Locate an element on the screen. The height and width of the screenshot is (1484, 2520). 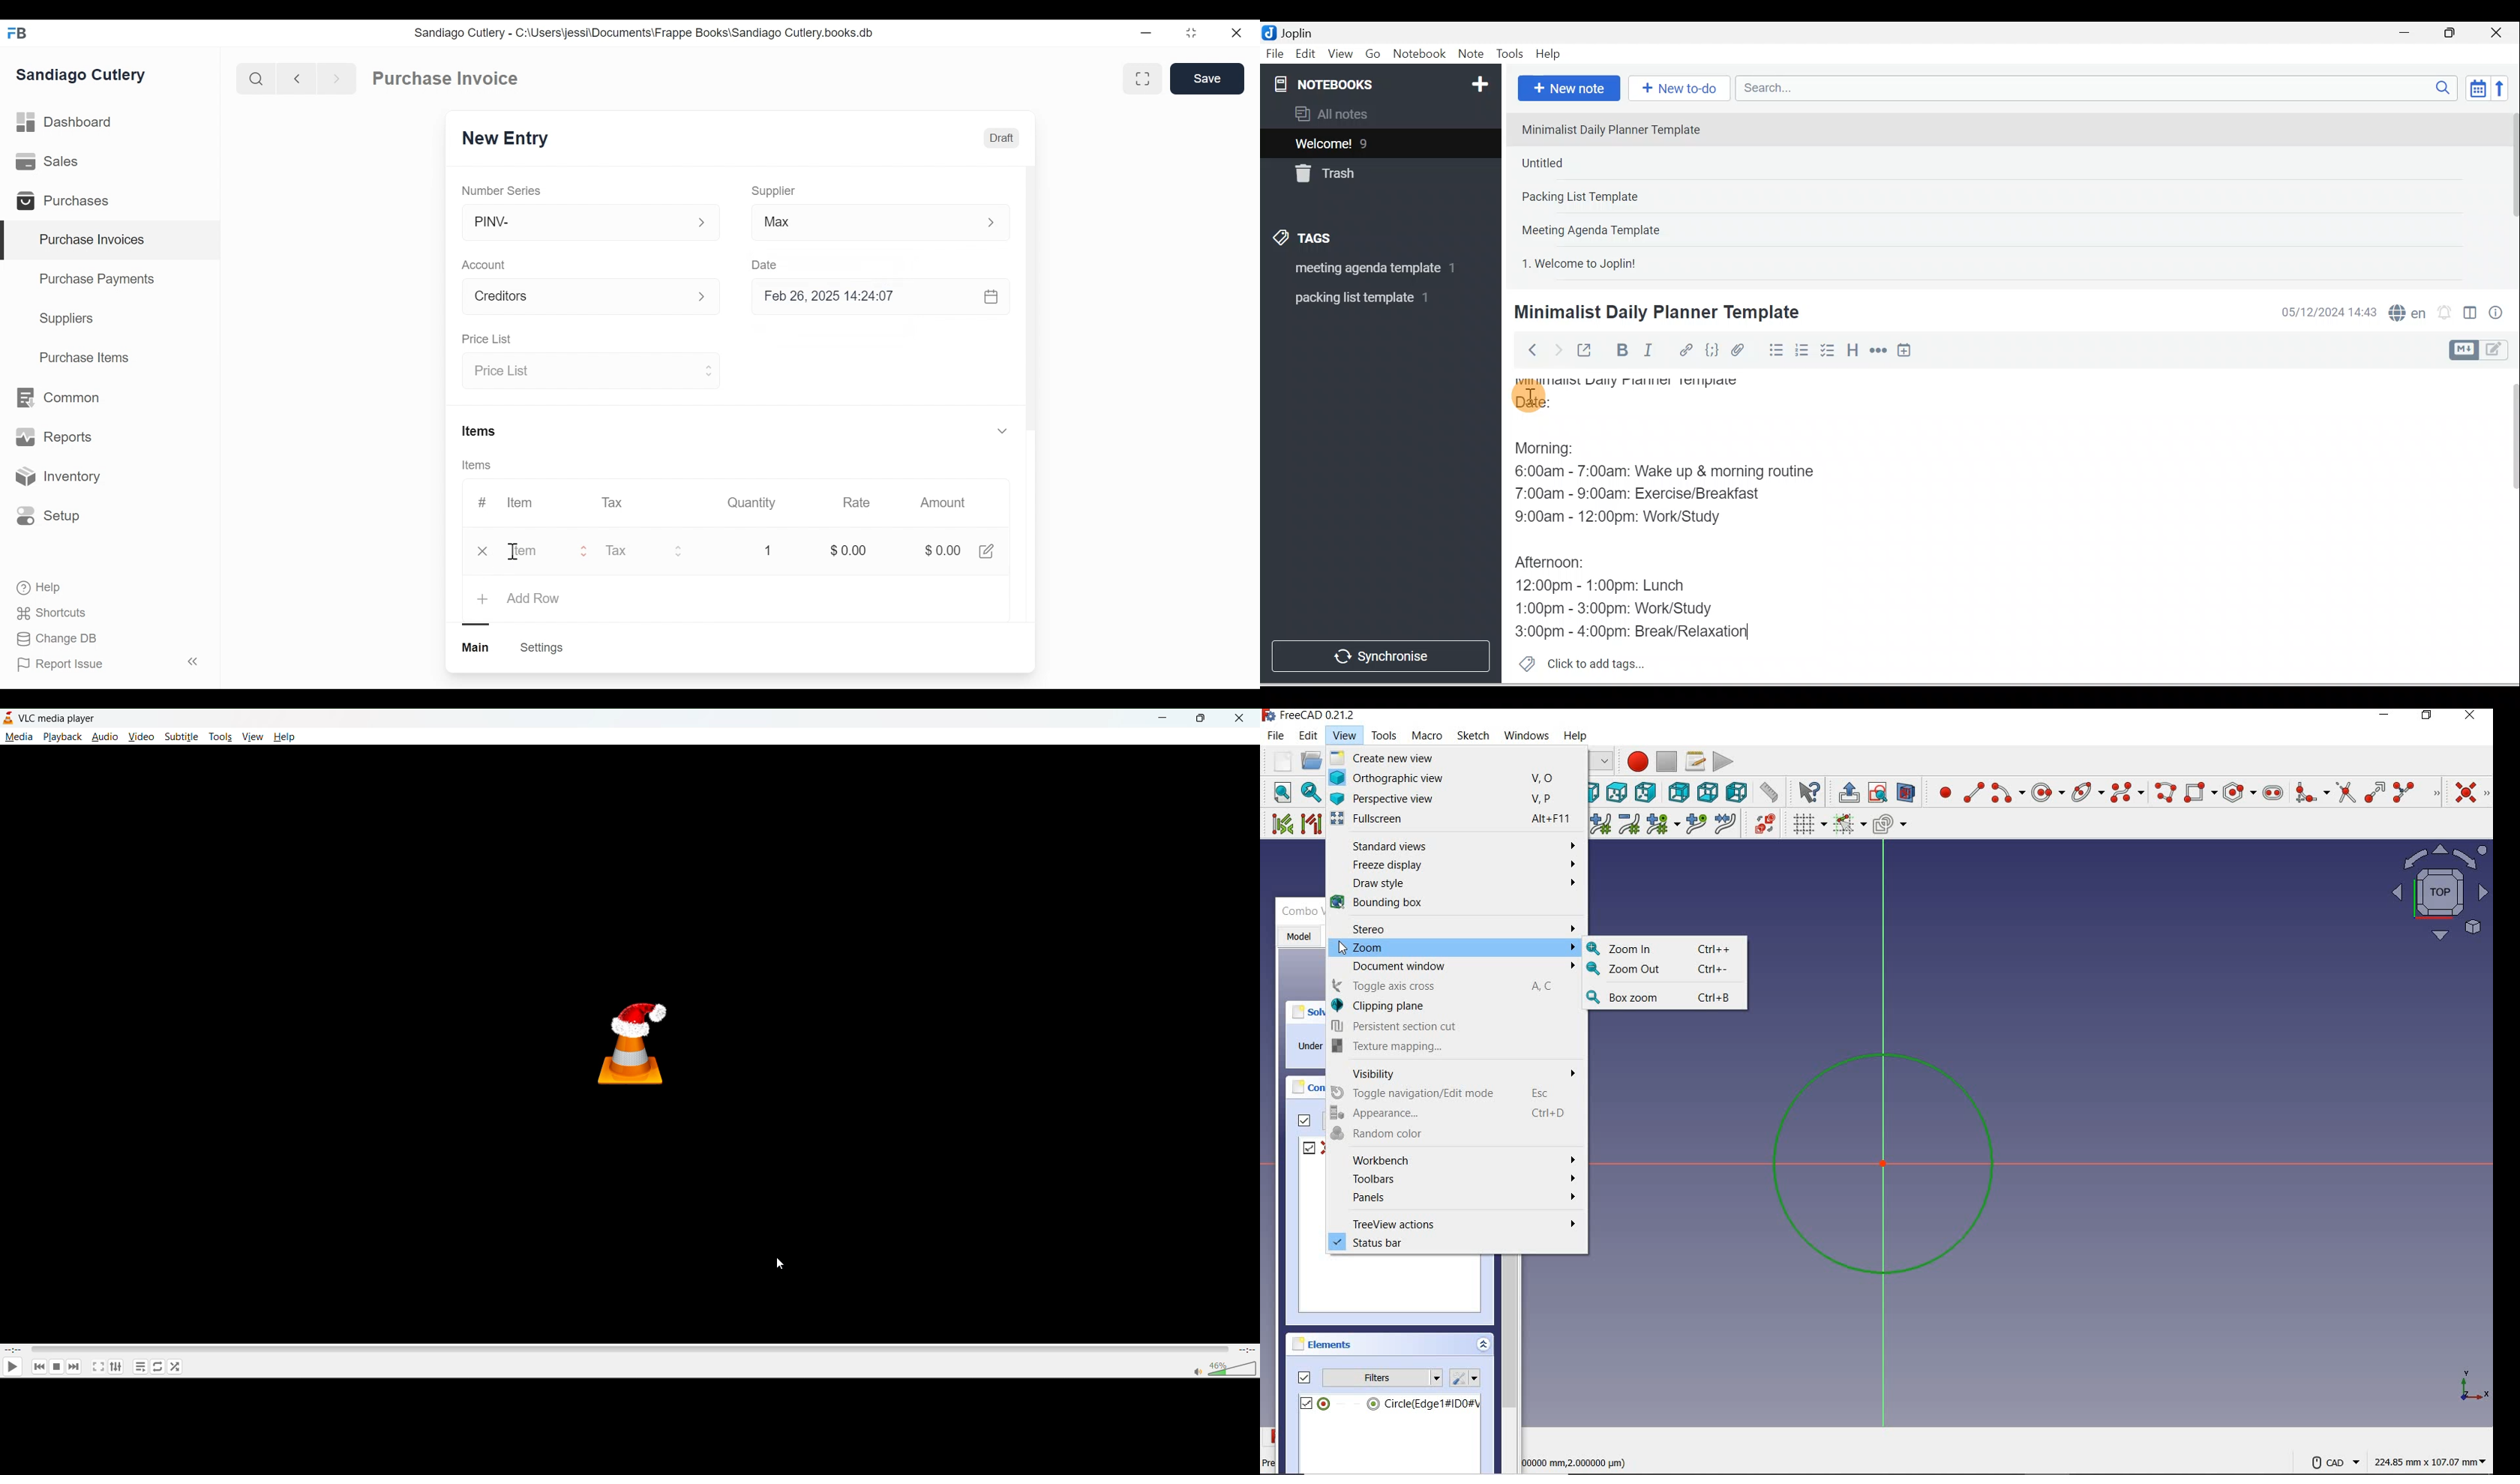
Note 2 is located at coordinates (1607, 163).